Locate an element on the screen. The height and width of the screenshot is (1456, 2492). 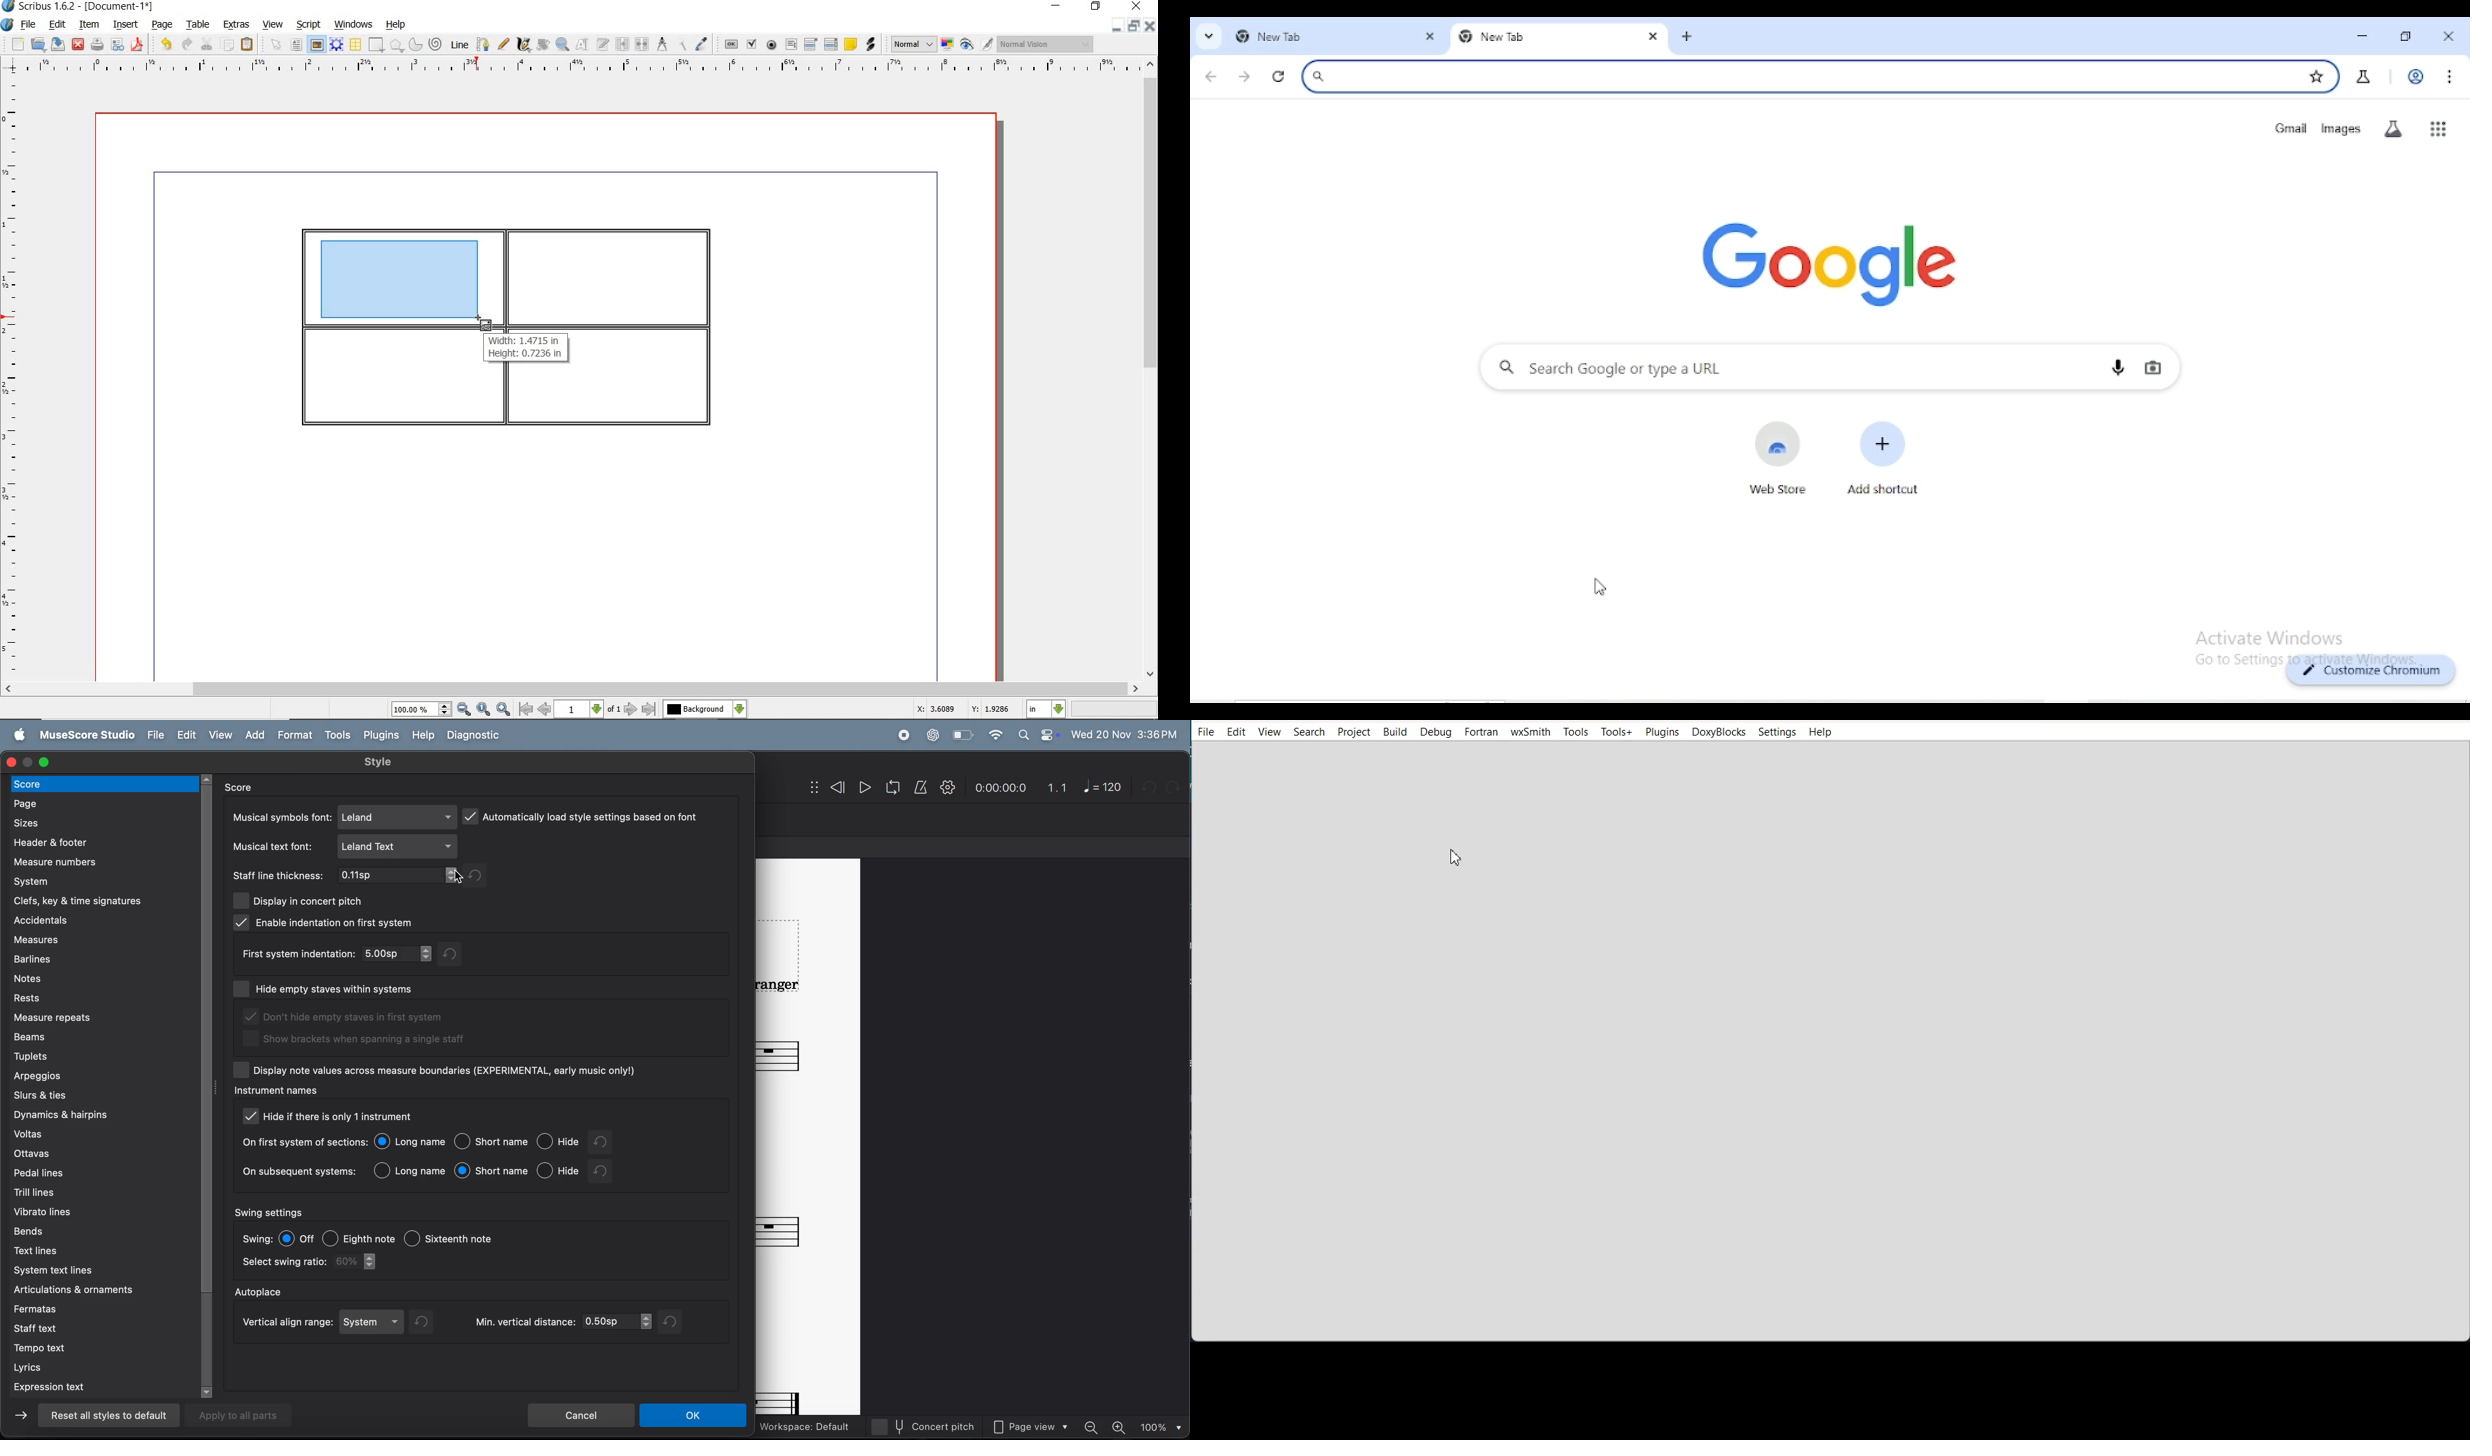
ottavas is located at coordinates (96, 1155).